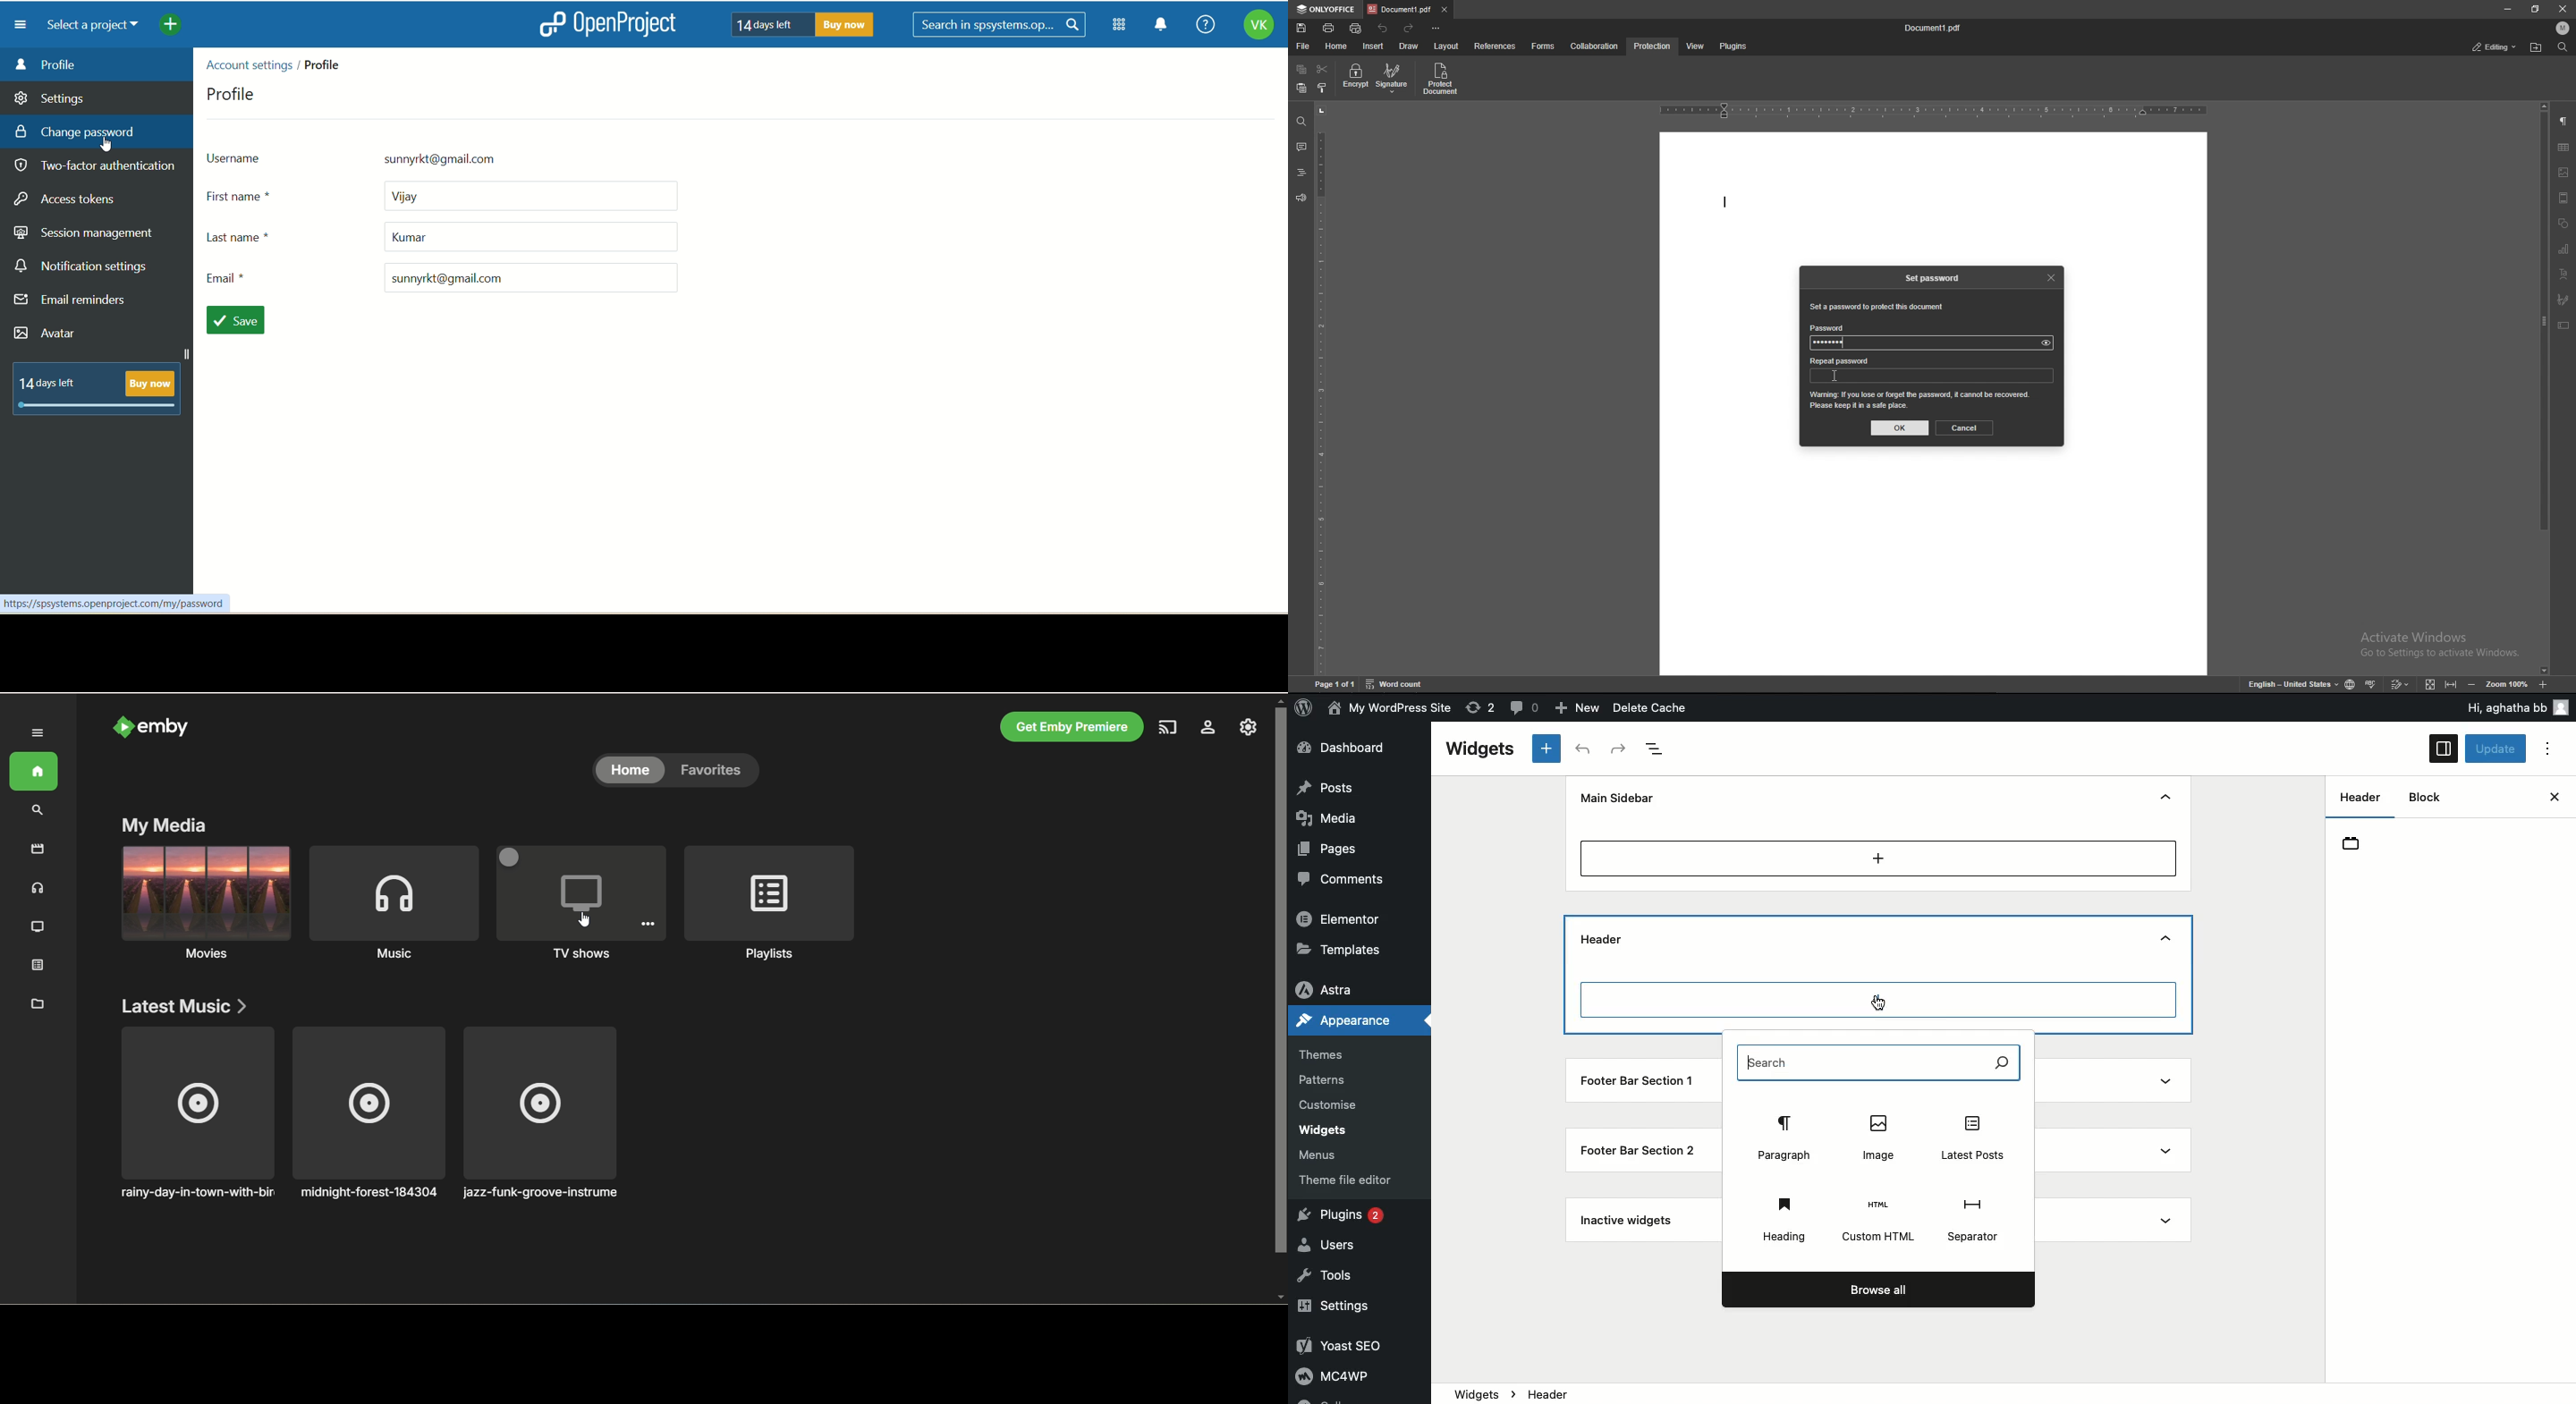  Describe the element at coordinates (99, 130) in the screenshot. I see `change password` at that location.